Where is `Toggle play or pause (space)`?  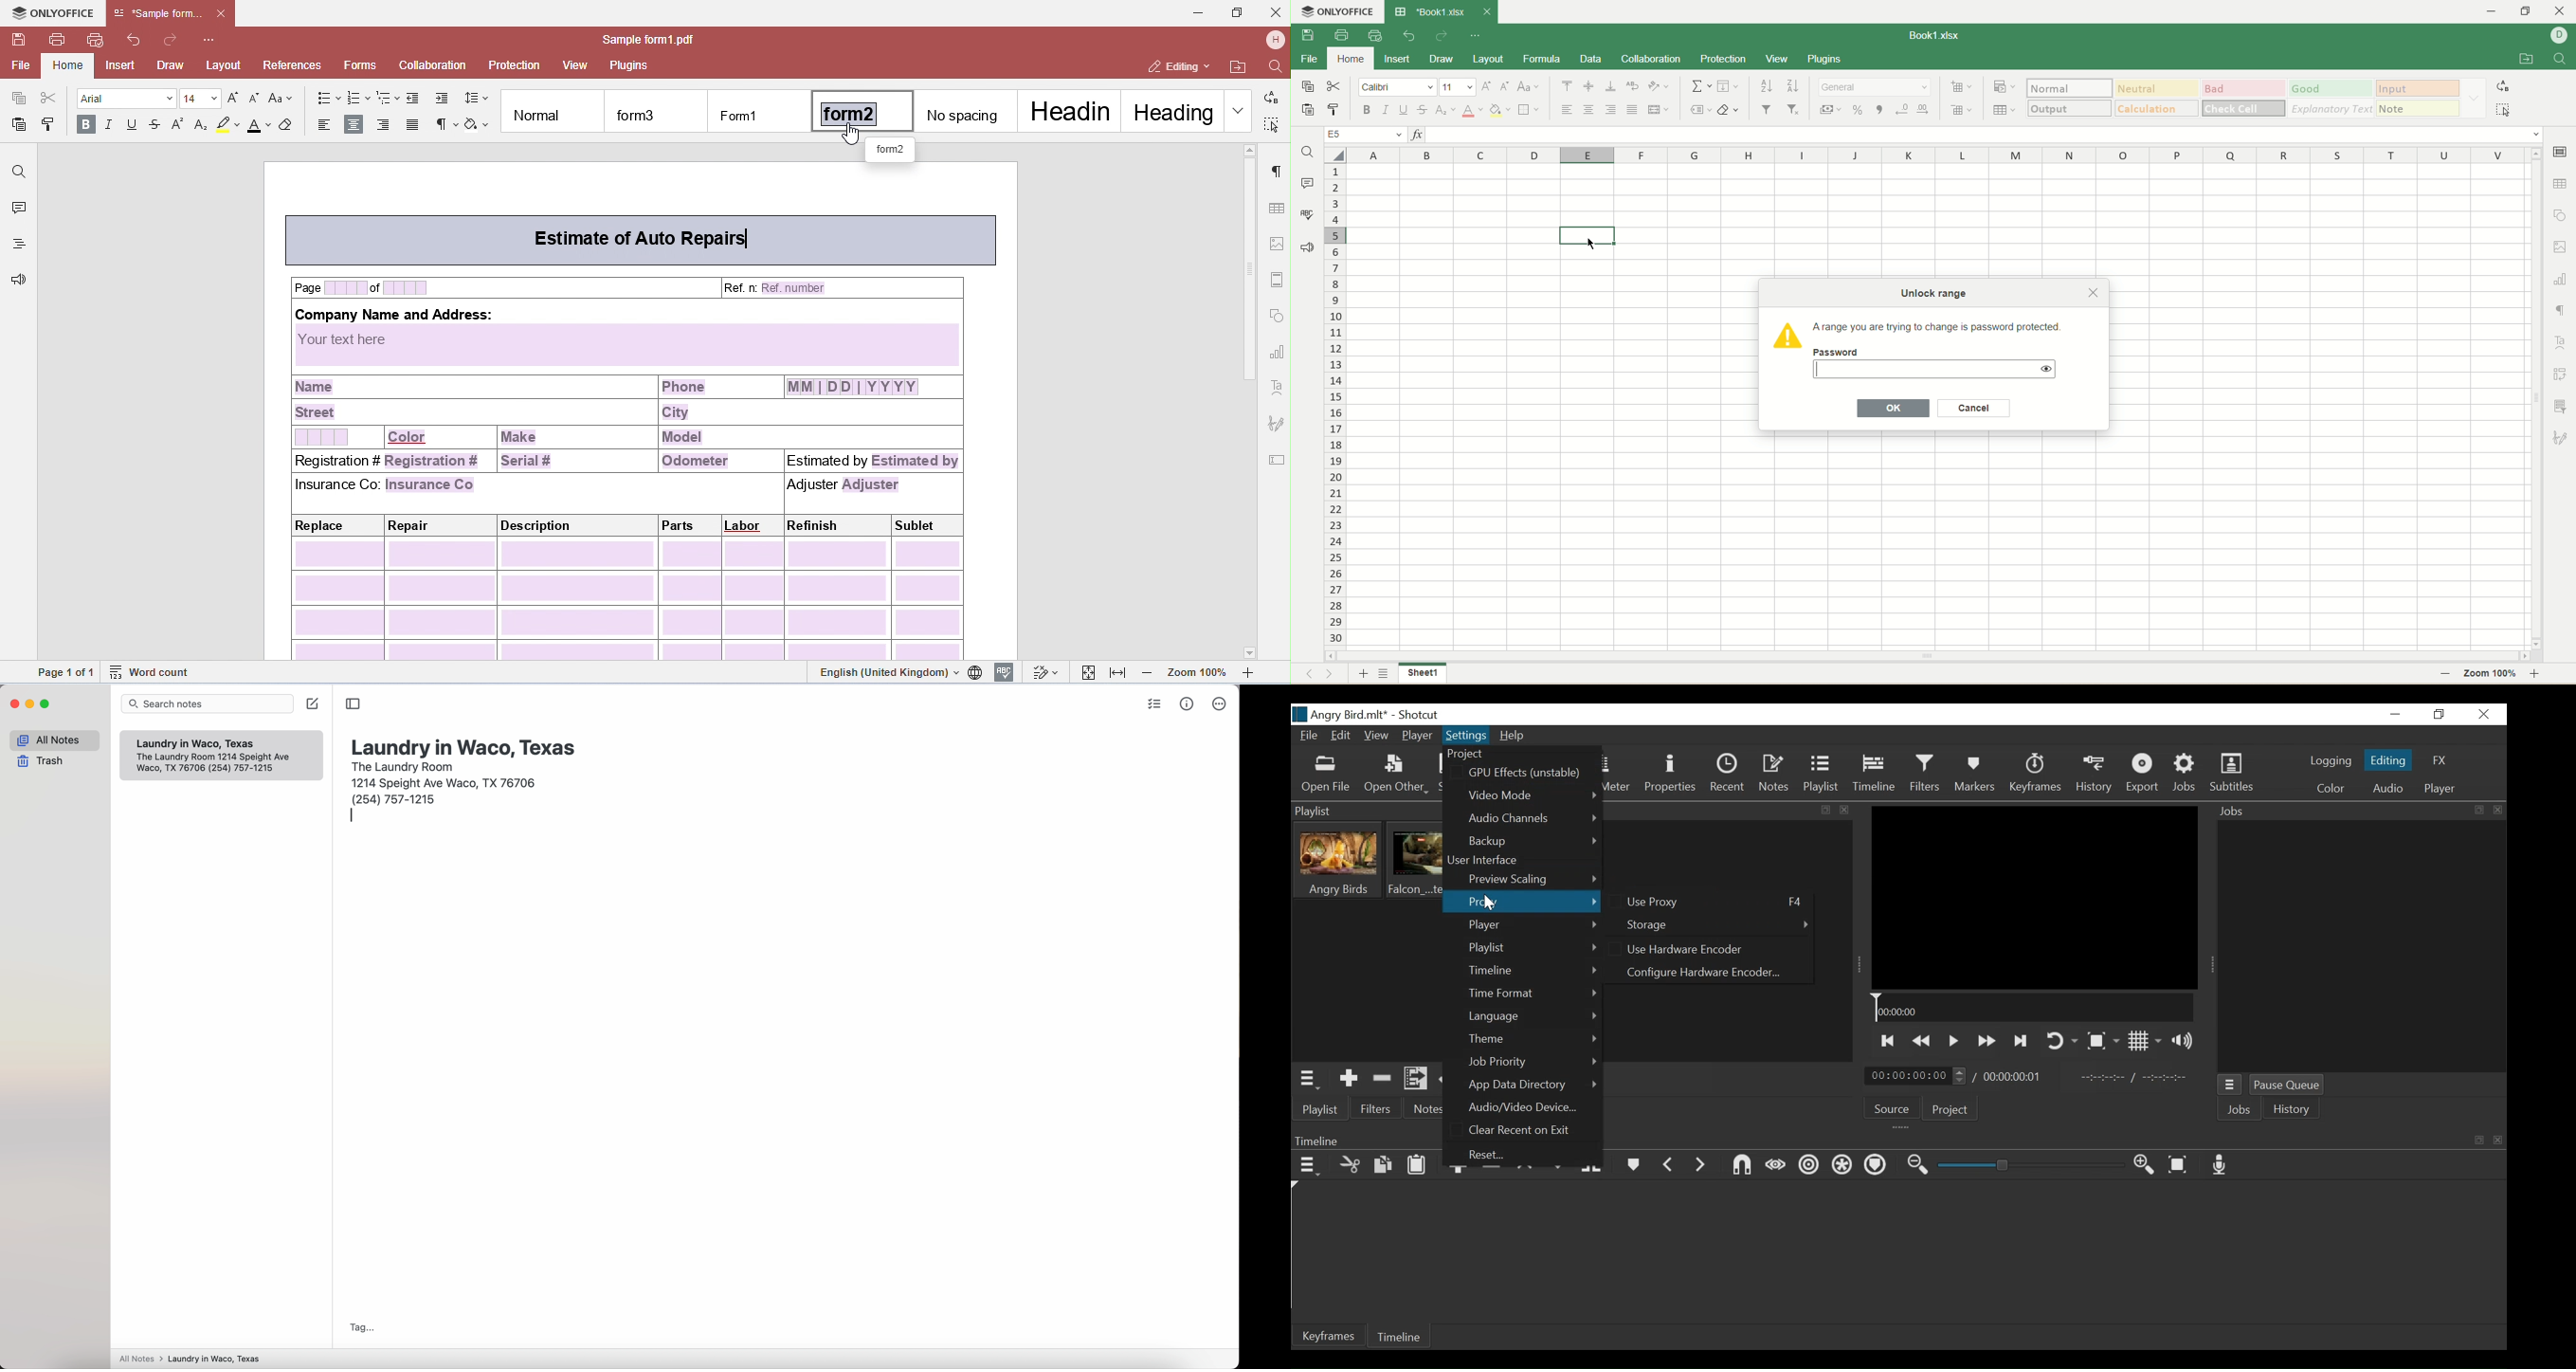 Toggle play or pause (space) is located at coordinates (1954, 1041).